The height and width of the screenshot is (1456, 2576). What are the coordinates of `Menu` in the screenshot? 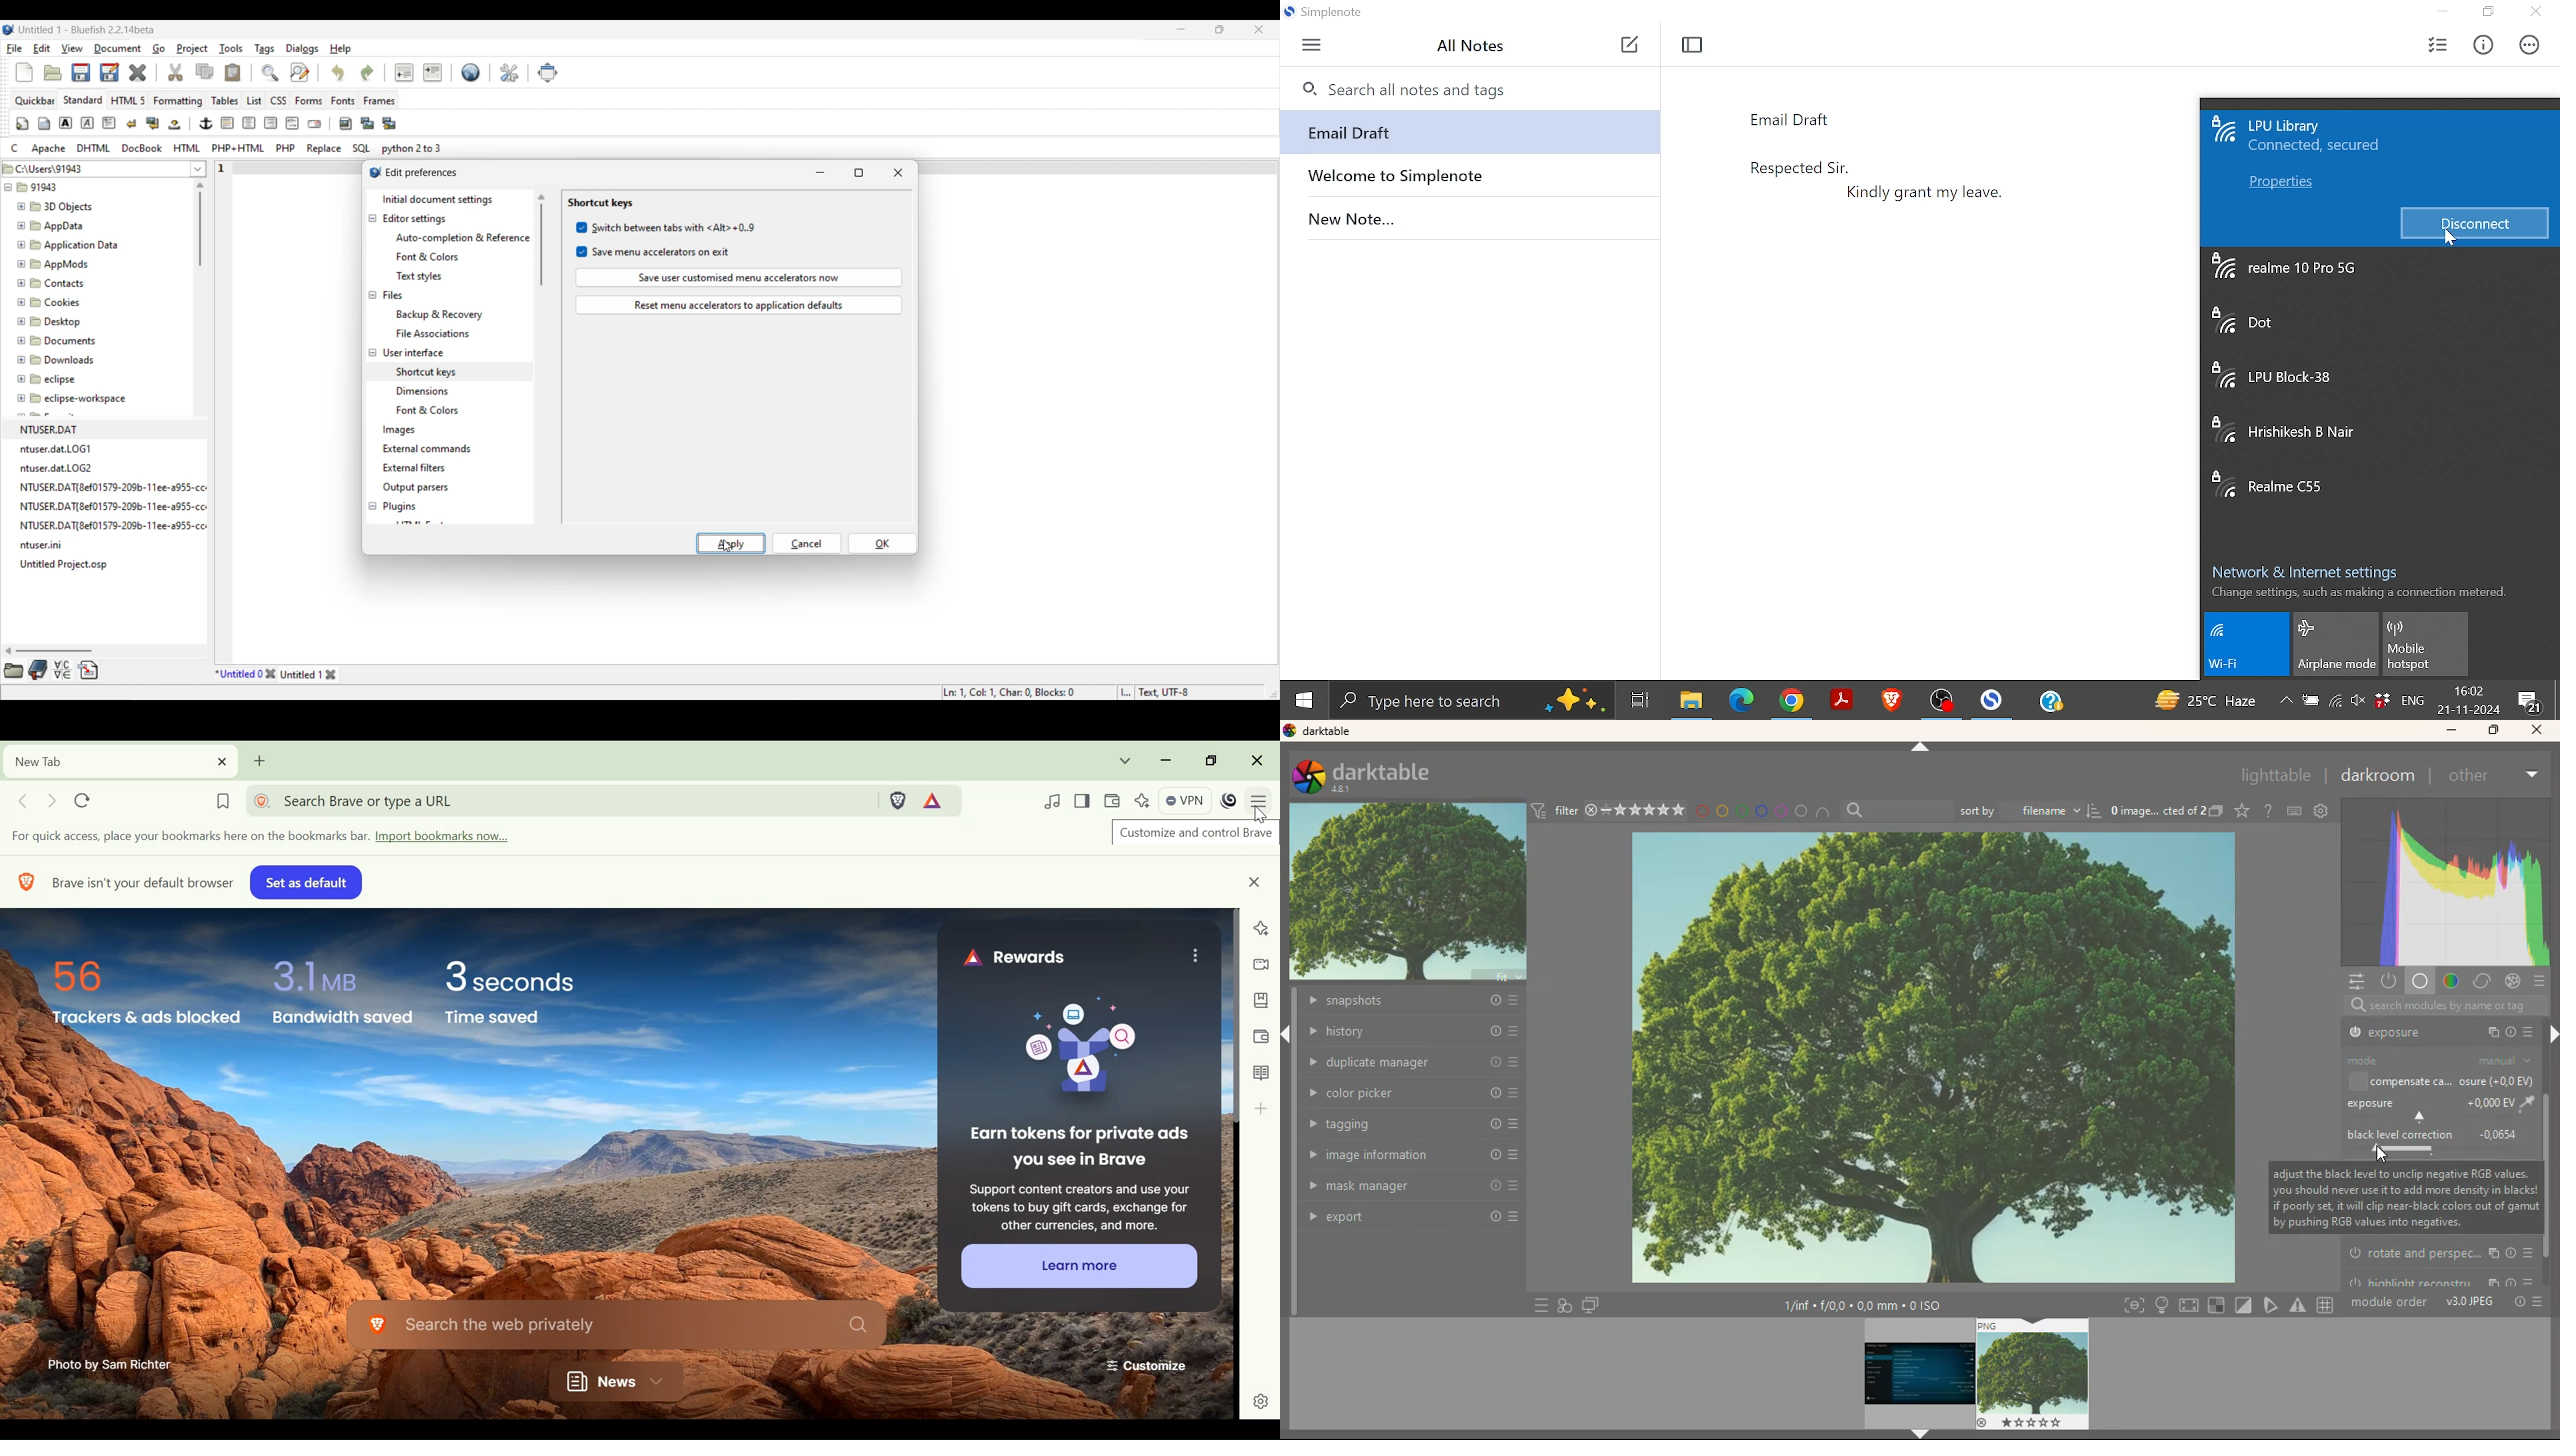 It's located at (1311, 46).